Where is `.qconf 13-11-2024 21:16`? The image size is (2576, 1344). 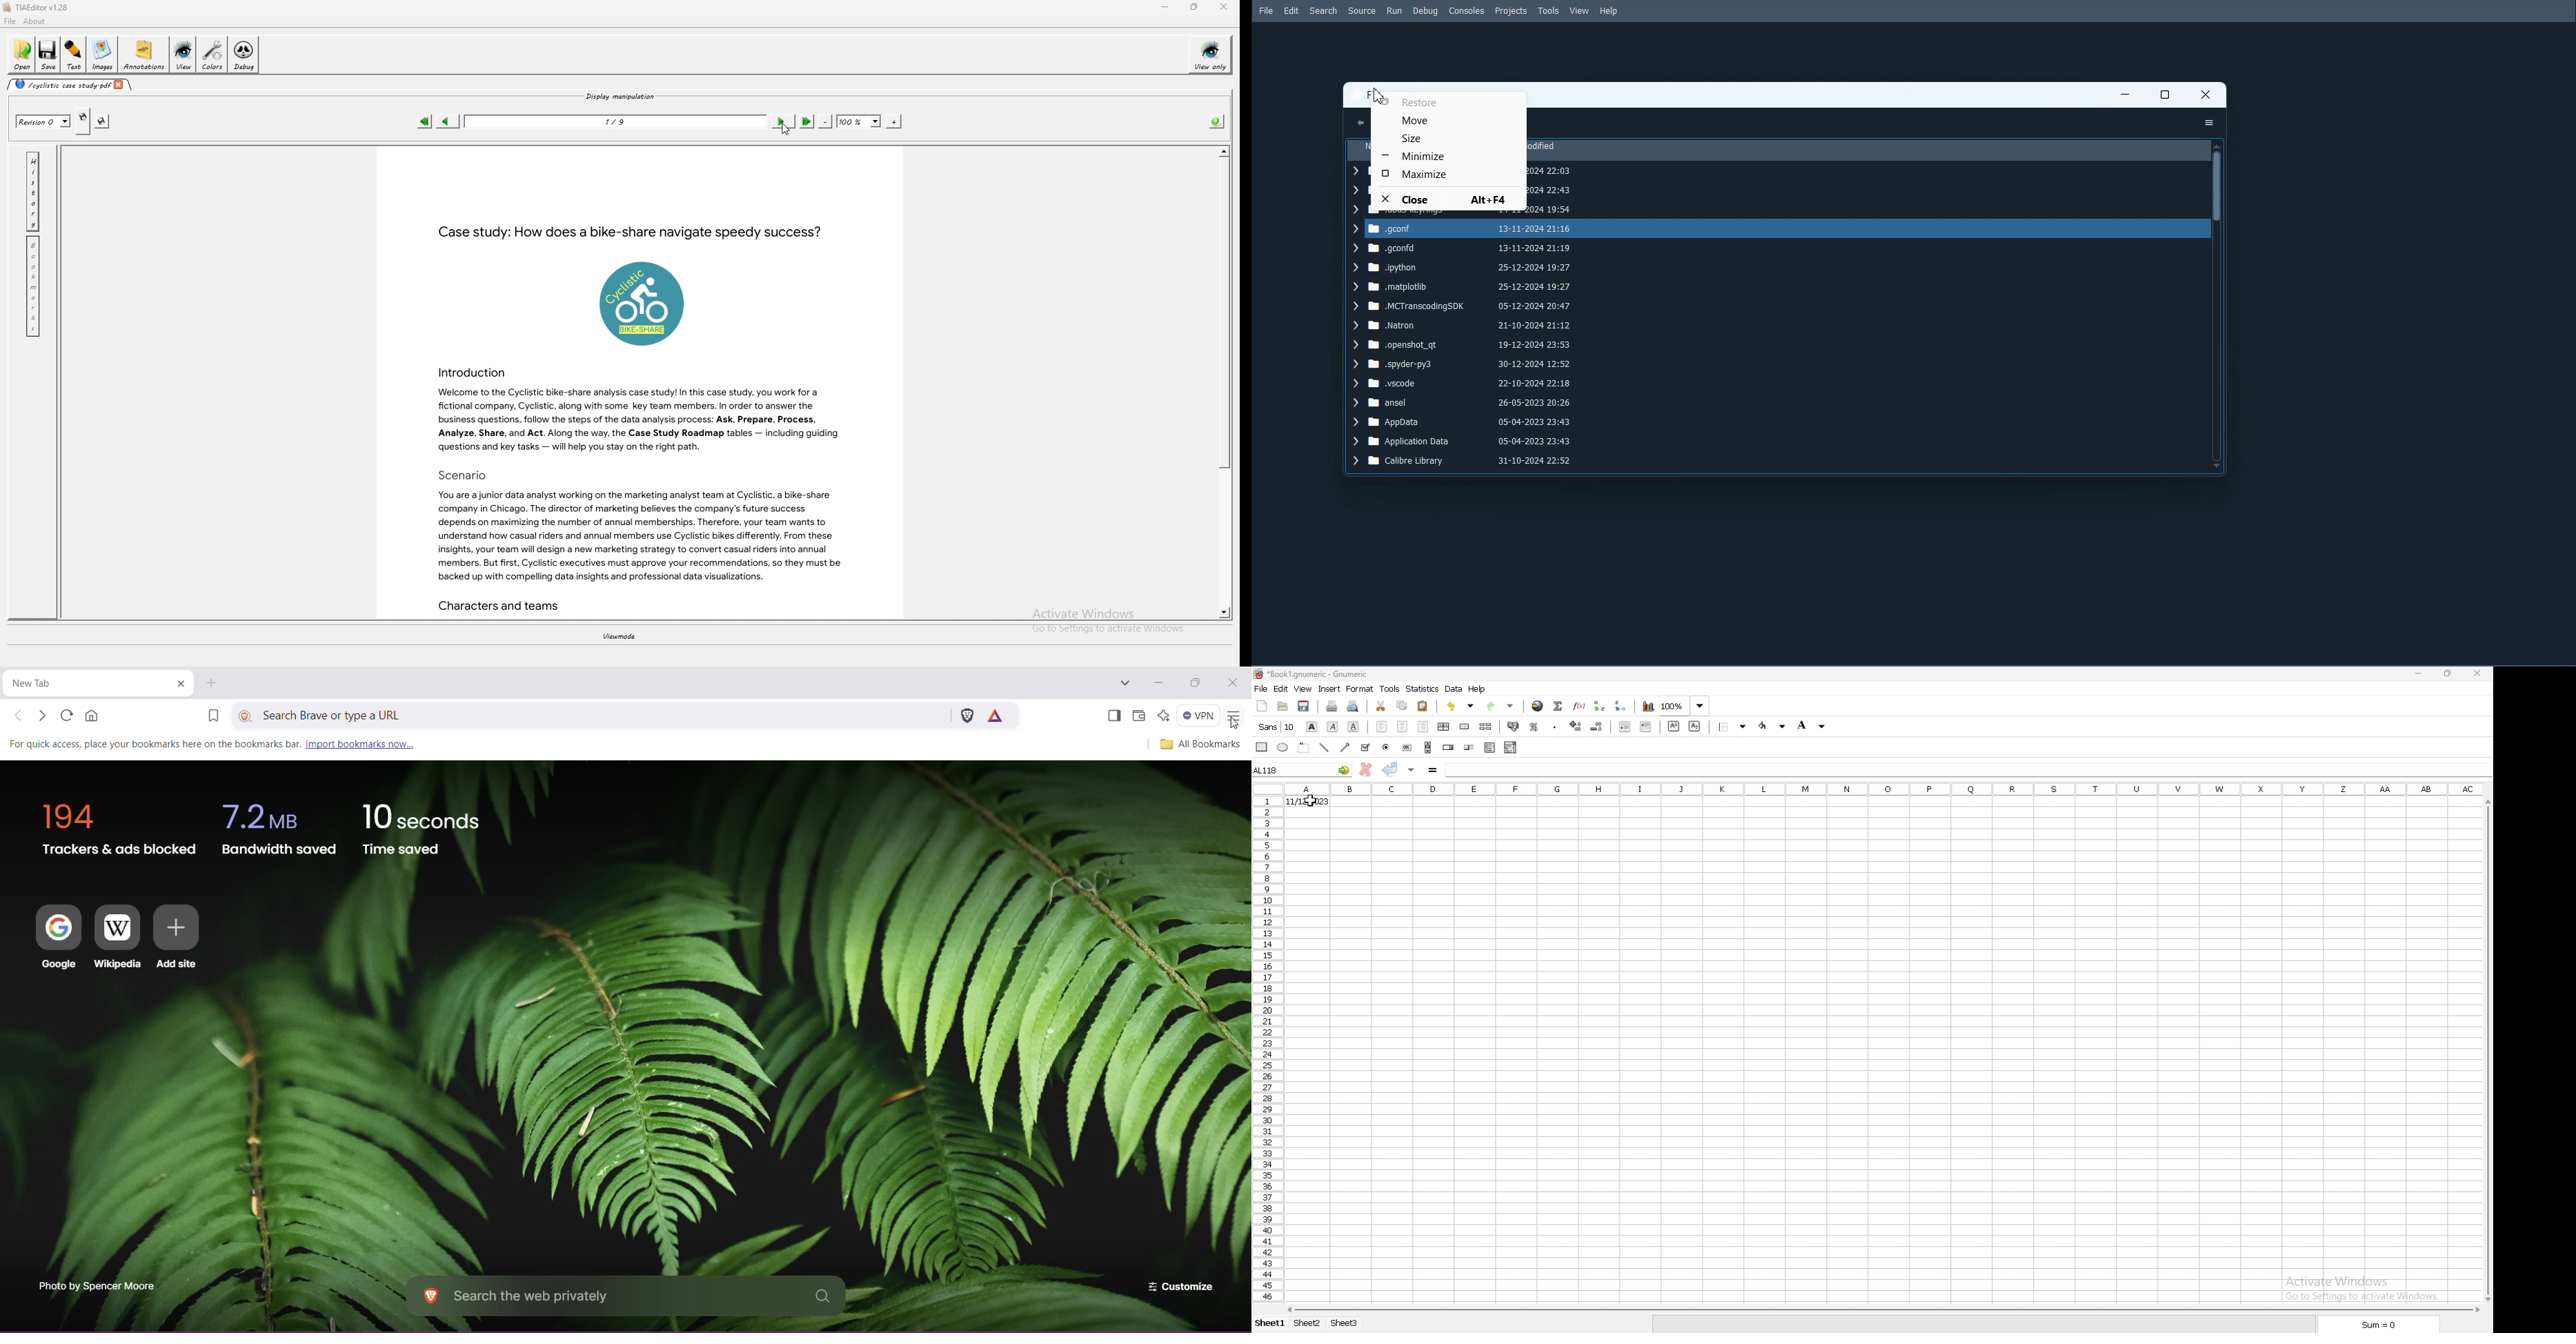
.qconf 13-11-2024 21:16 is located at coordinates (1460, 227).